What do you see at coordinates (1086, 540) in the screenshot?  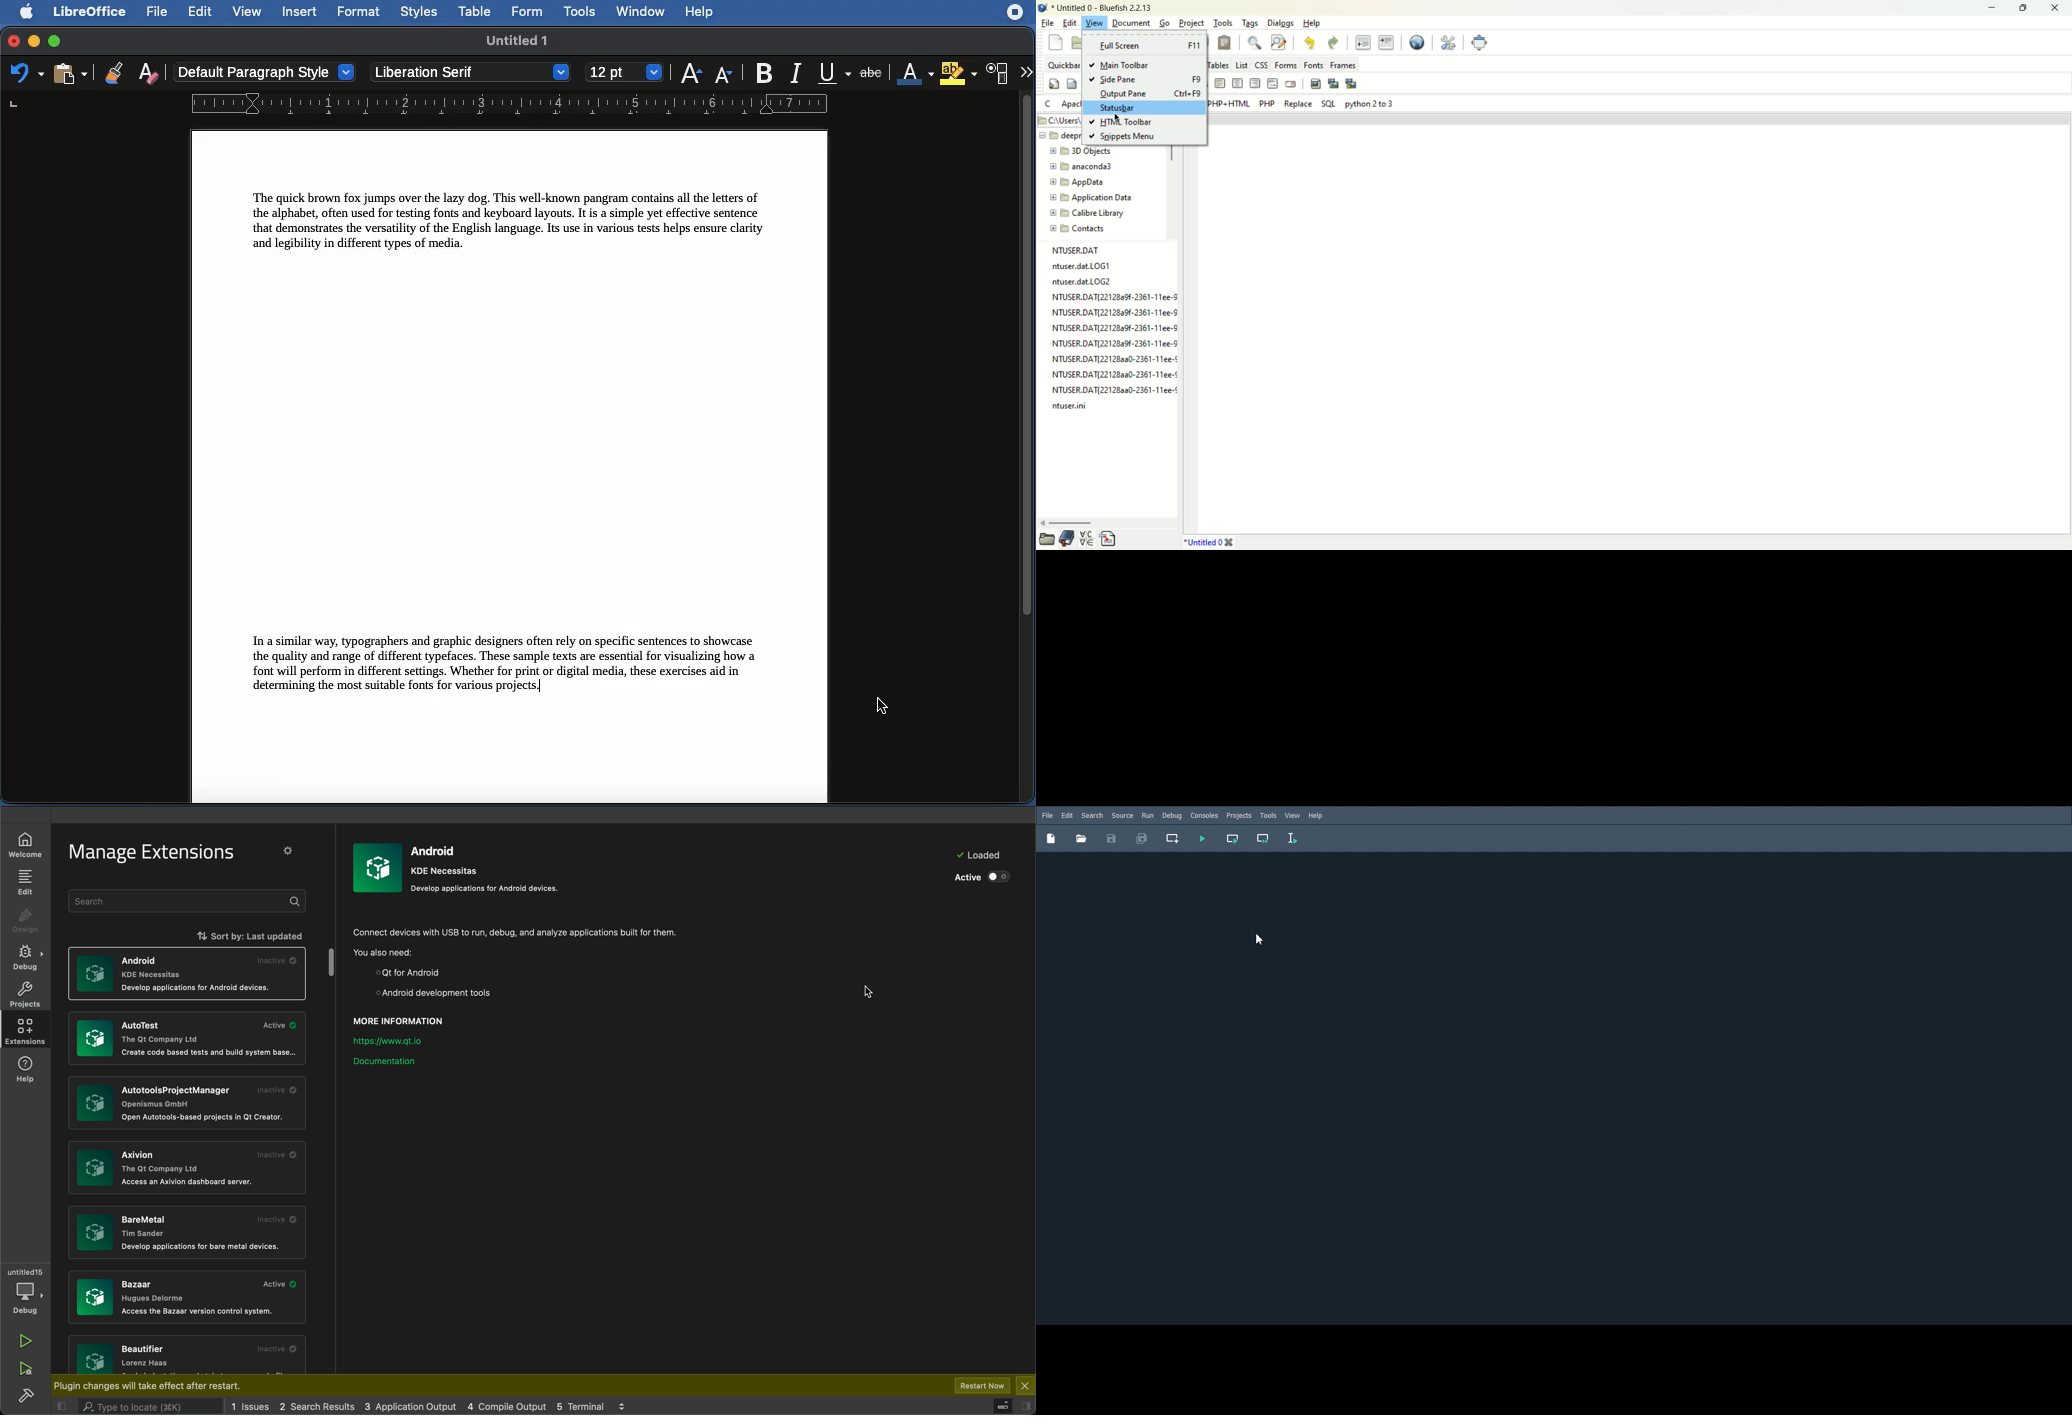 I see `char map` at bounding box center [1086, 540].